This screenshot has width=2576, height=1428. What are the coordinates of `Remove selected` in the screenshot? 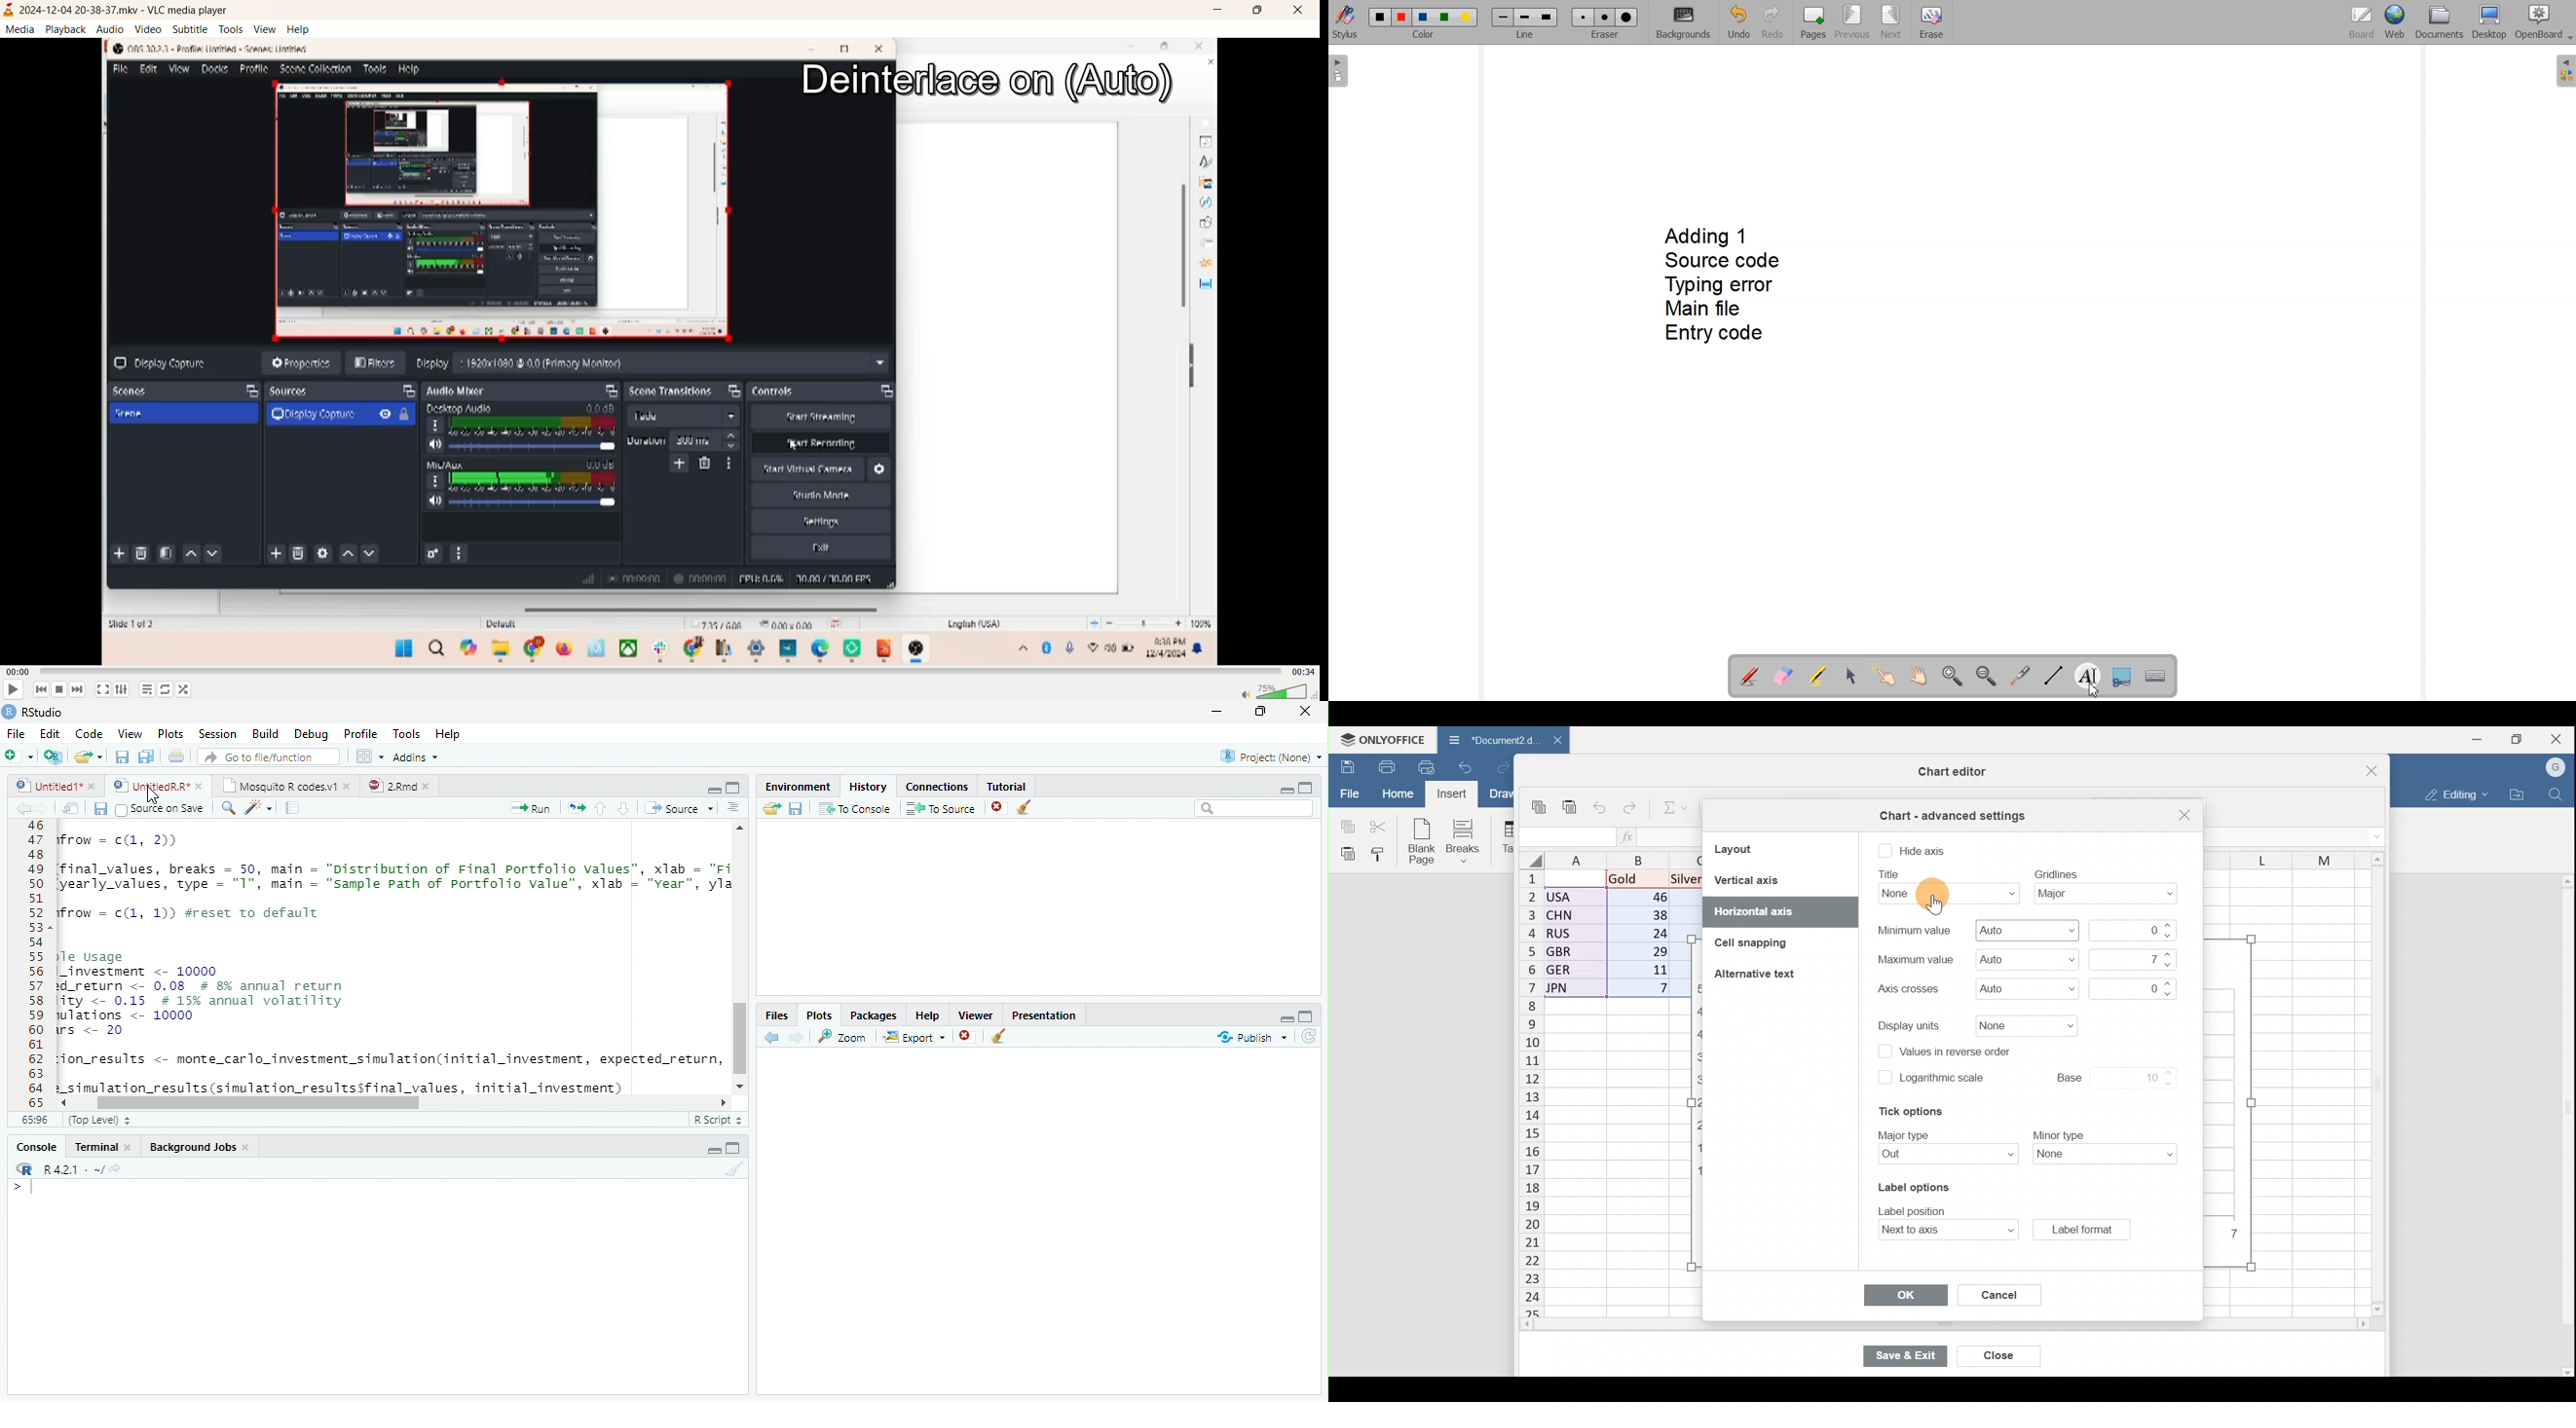 It's located at (969, 1037).